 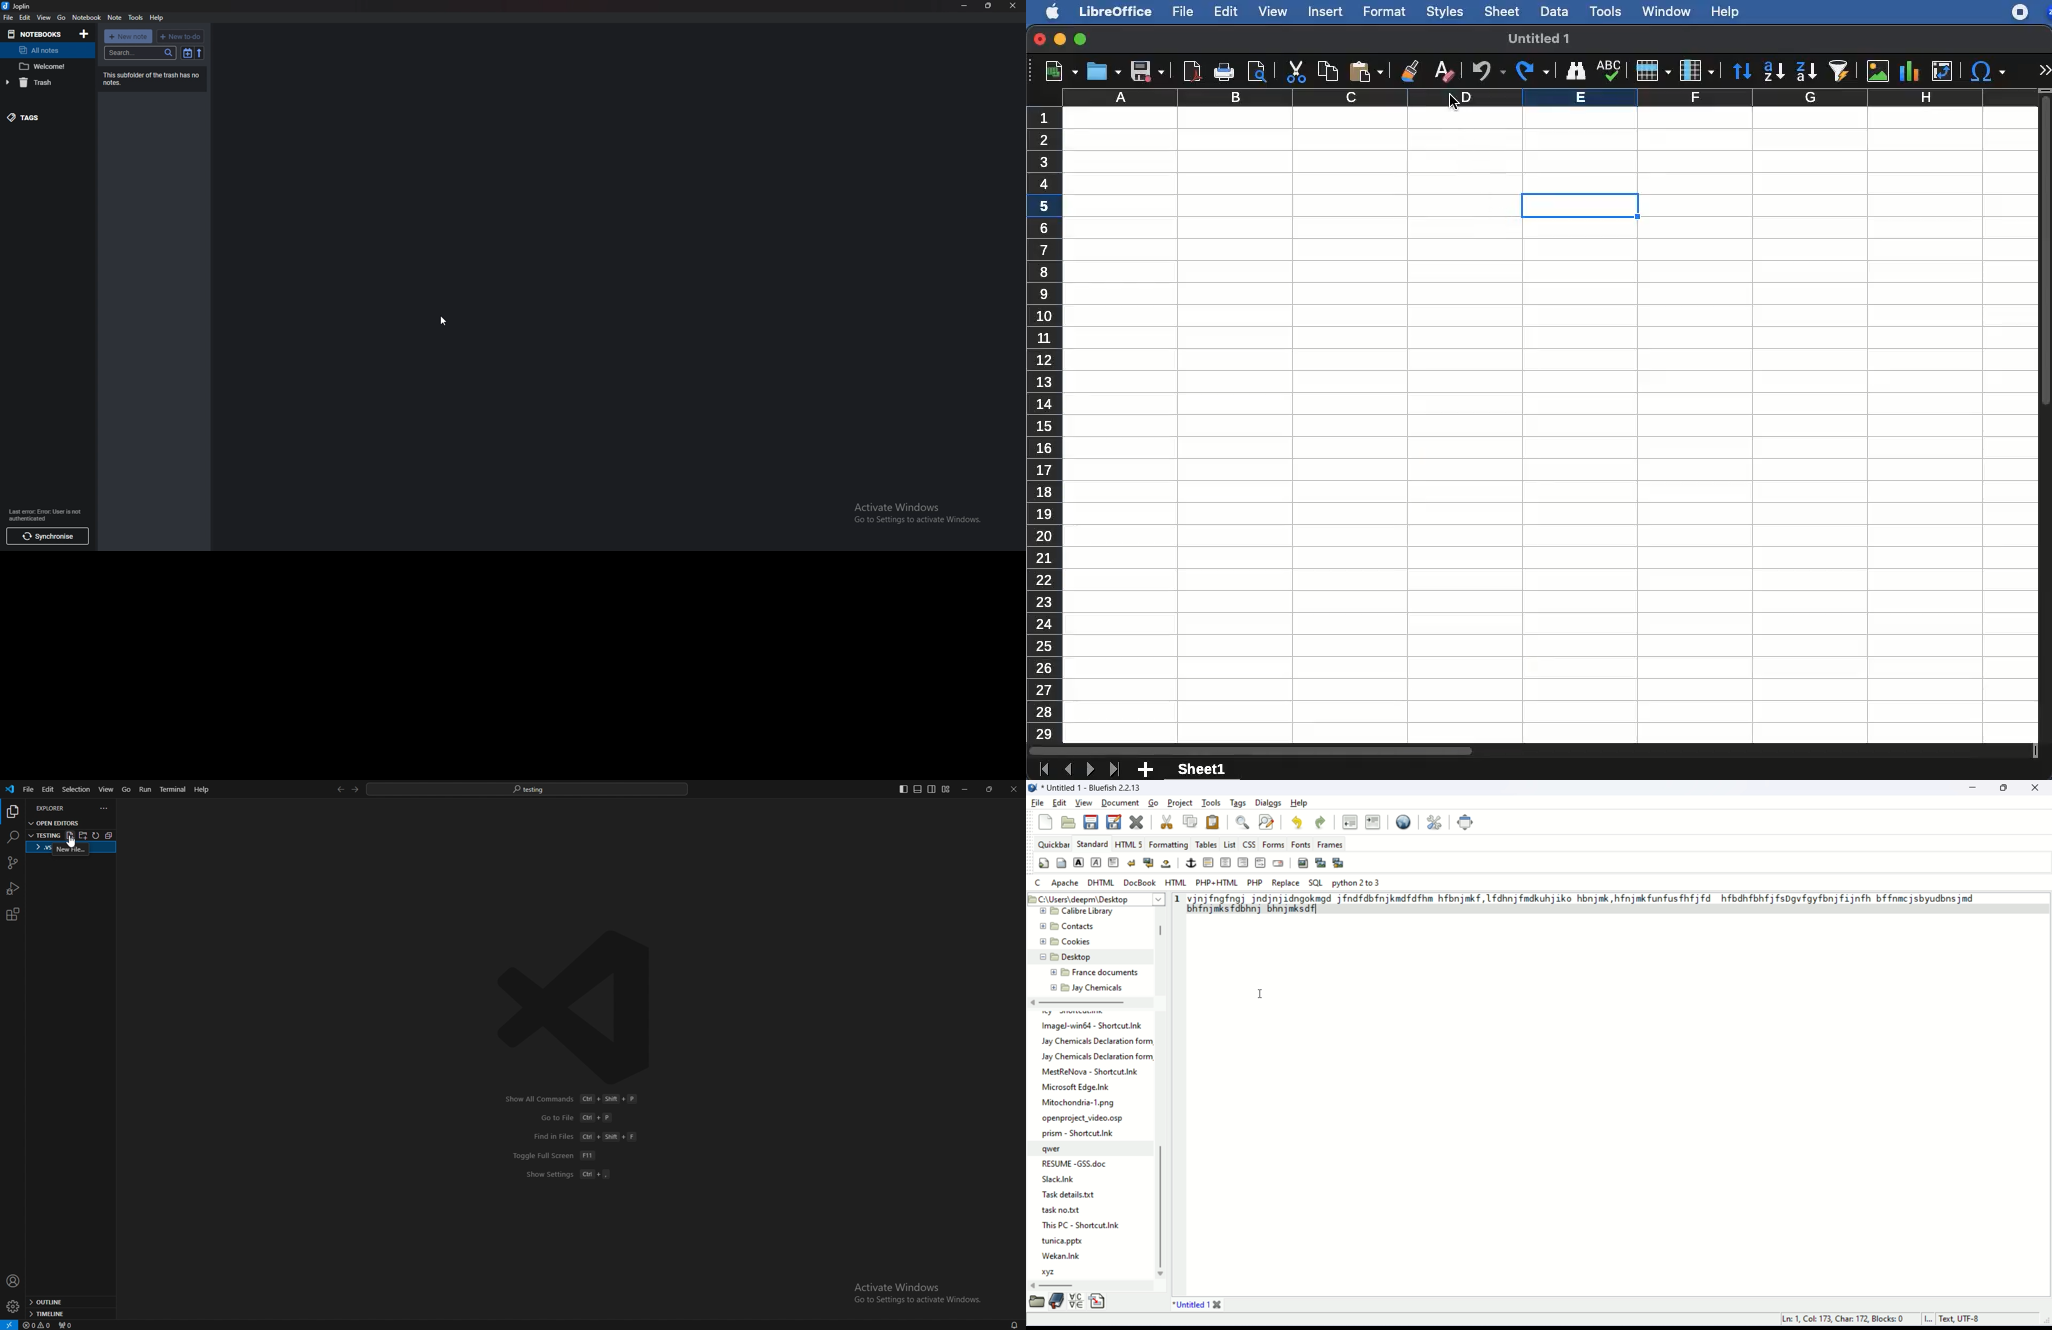 I want to click on edit, so click(x=26, y=18).